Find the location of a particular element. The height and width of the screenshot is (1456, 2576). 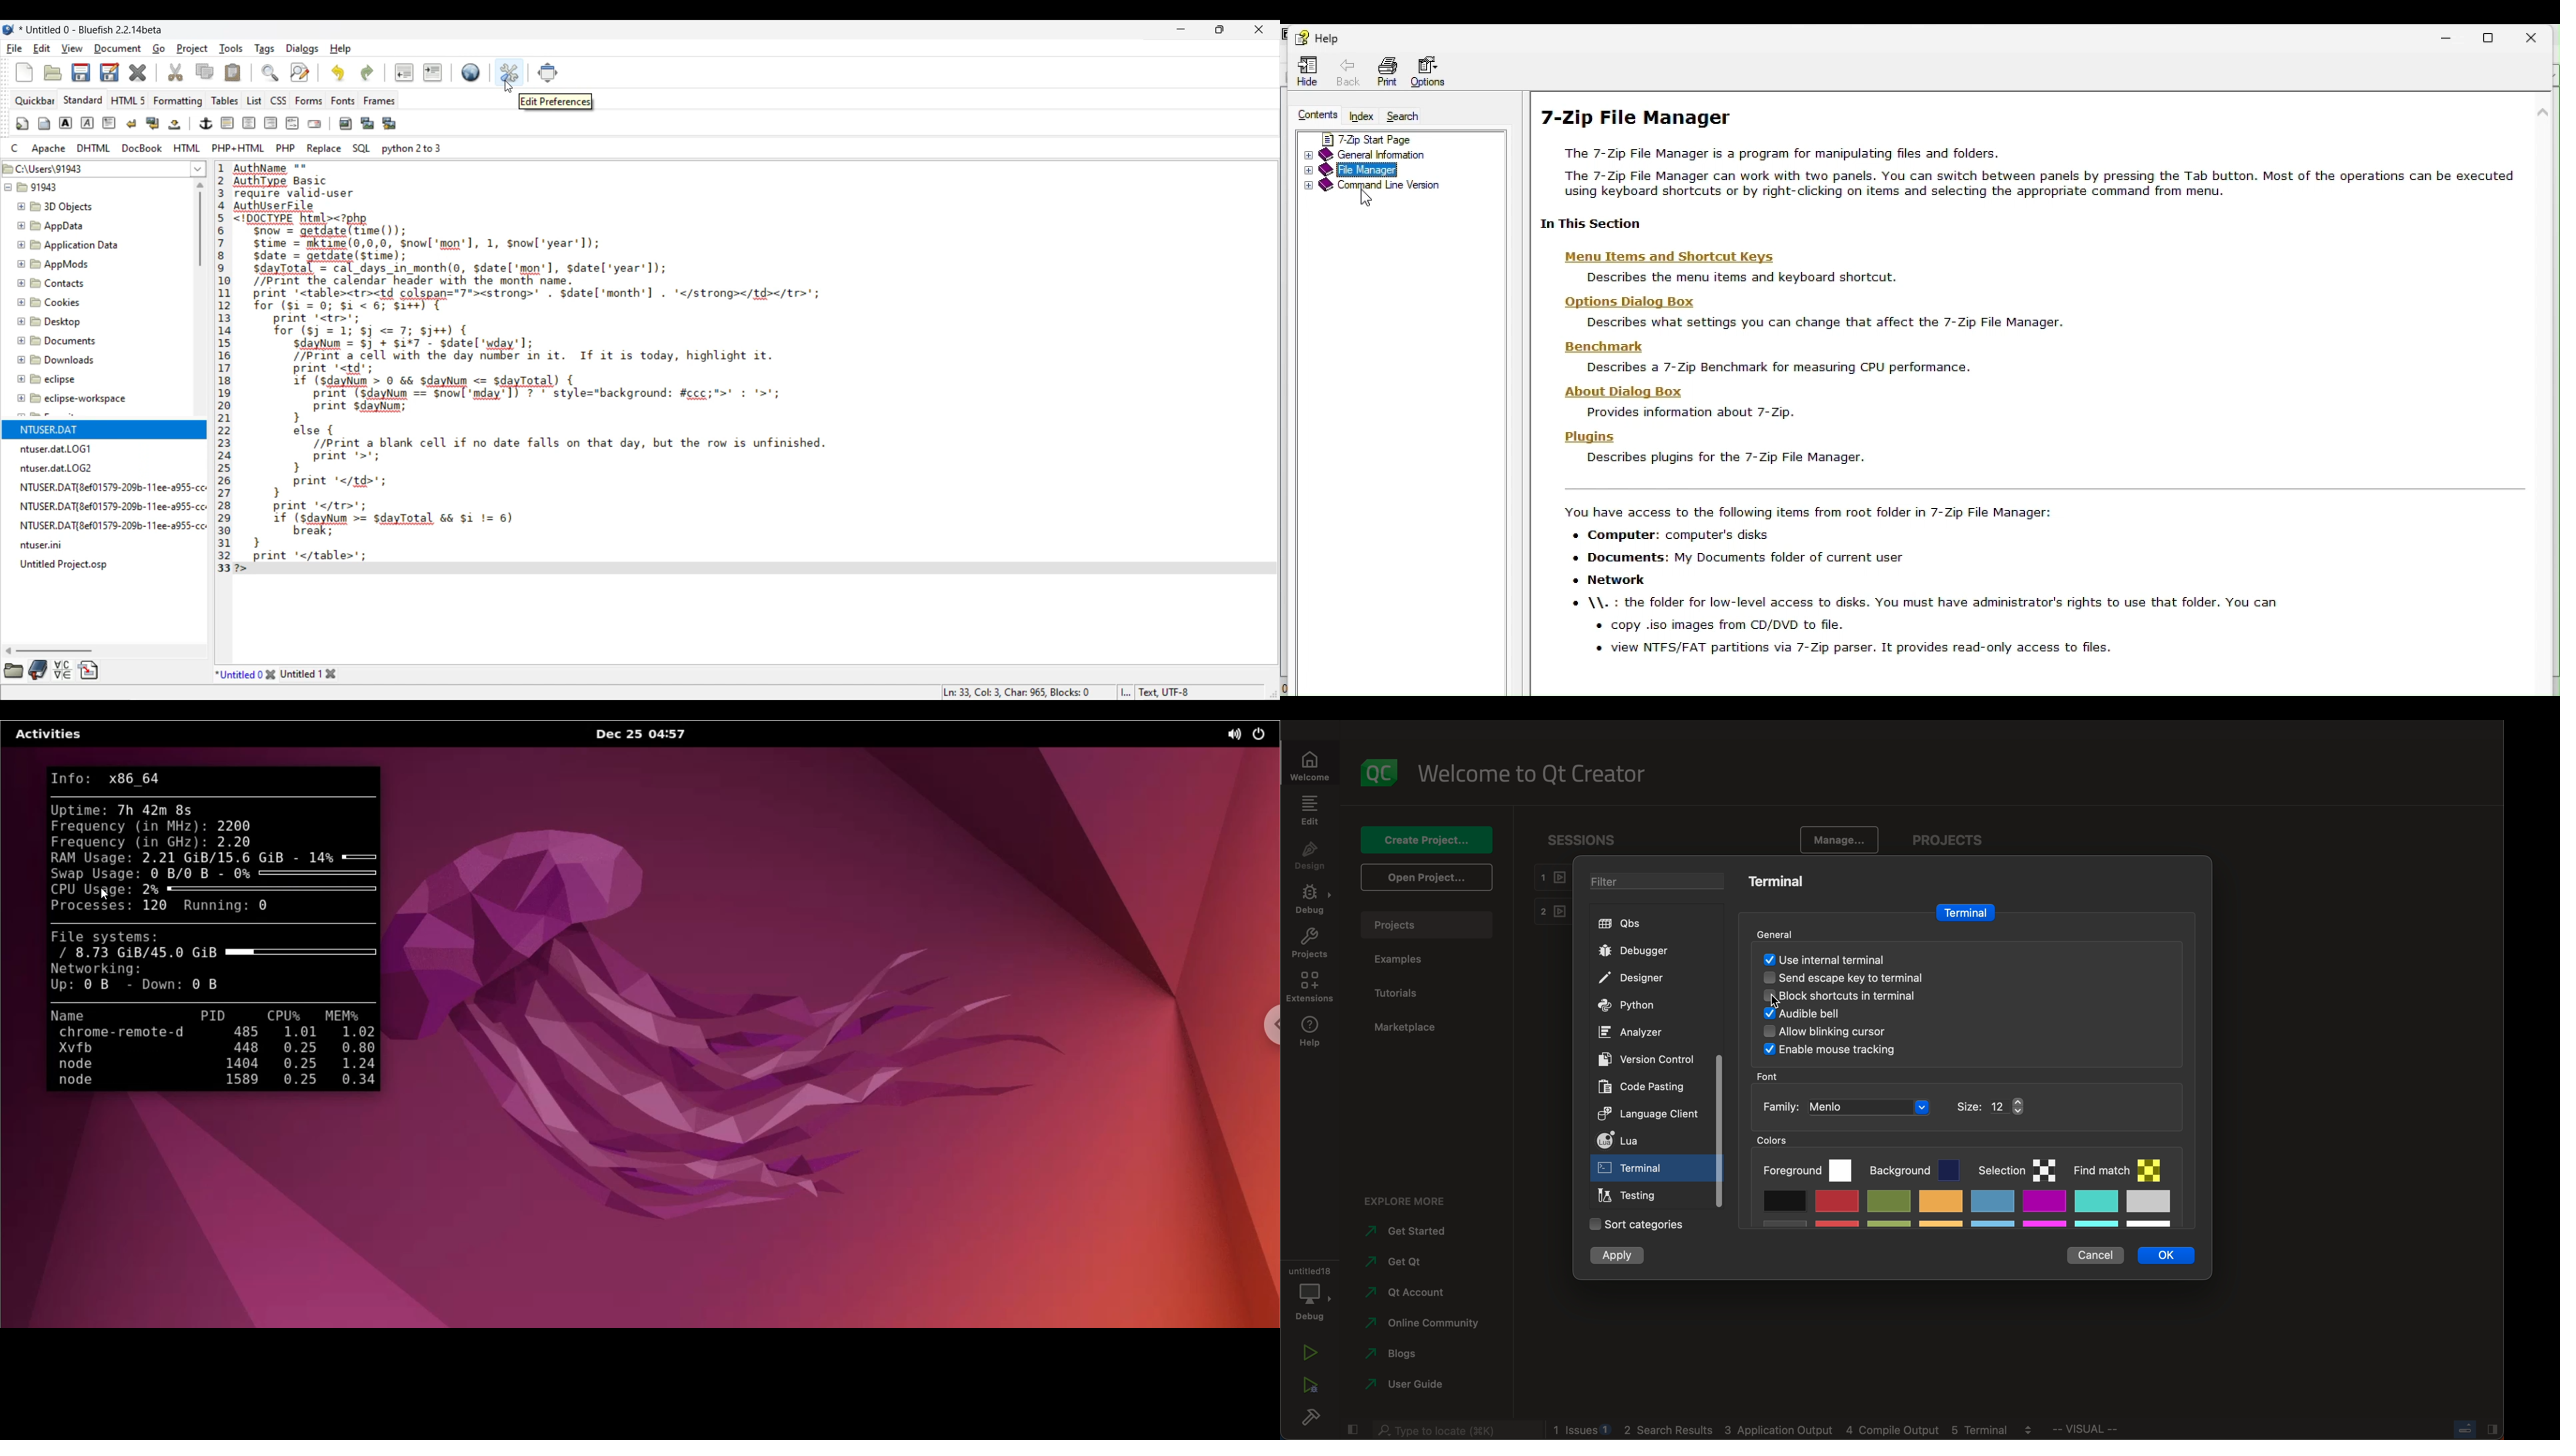

 is located at coordinates (1921, 580).